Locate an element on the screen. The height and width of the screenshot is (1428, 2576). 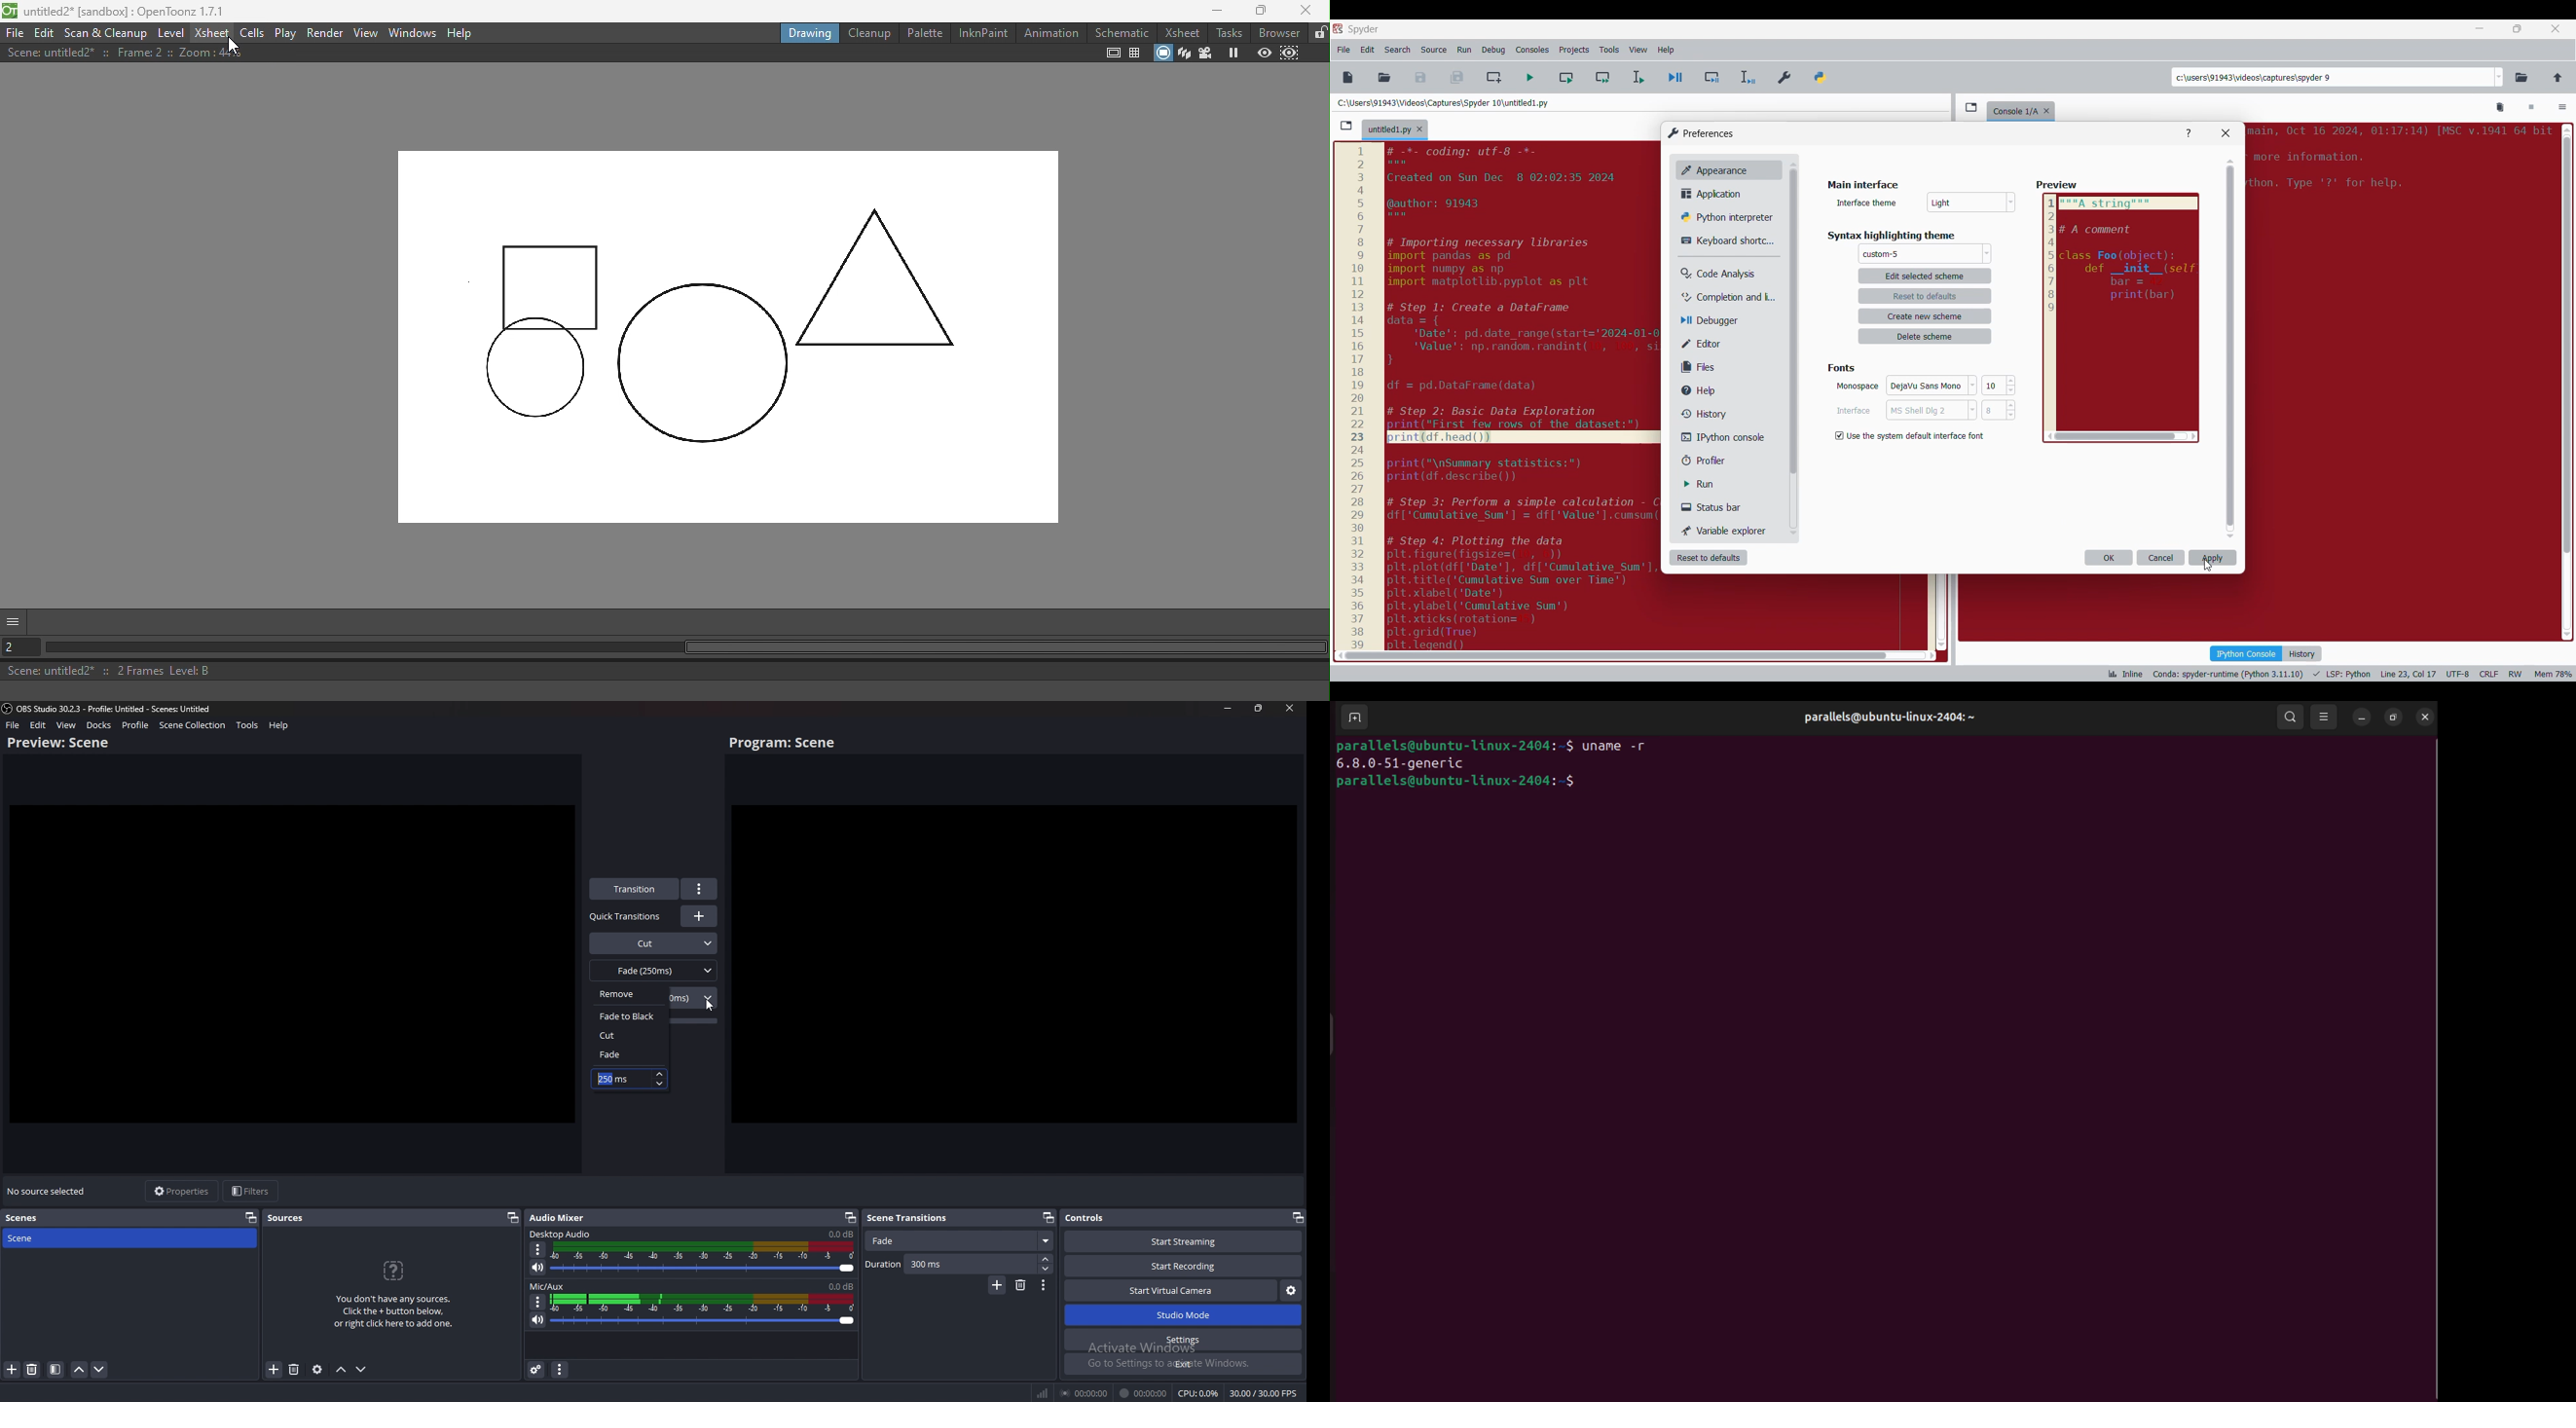
Controls is located at coordinates (1105, 1218).